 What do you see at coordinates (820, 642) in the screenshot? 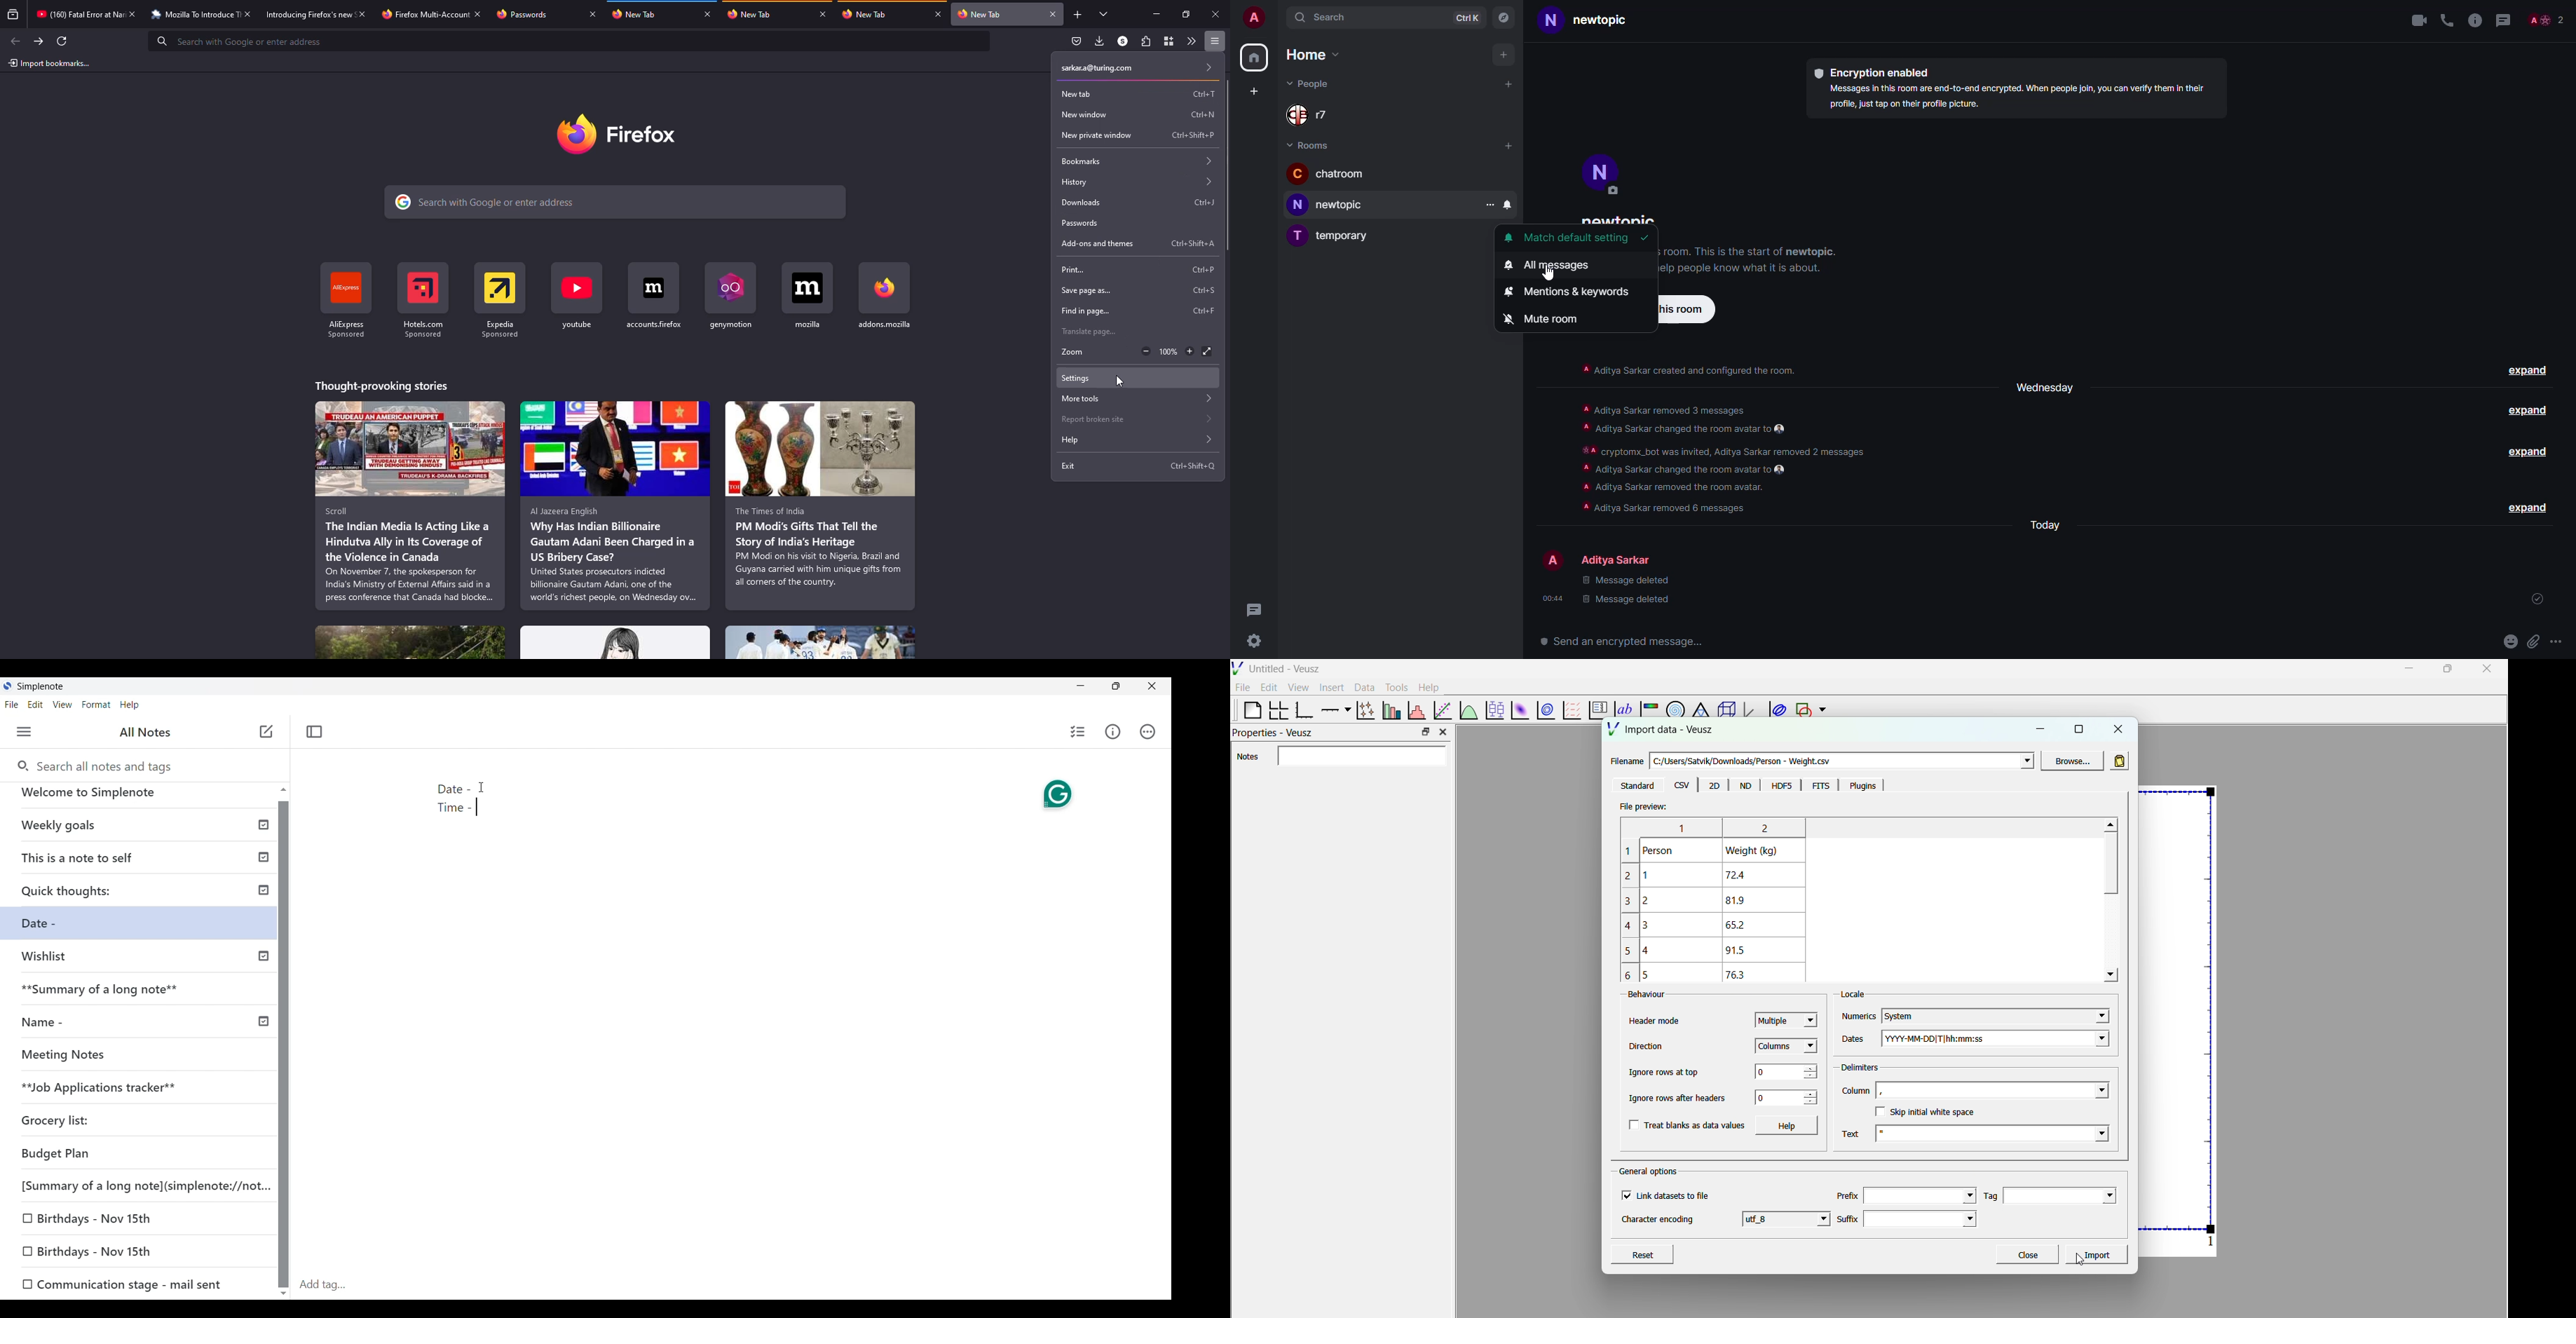
I see `stories` at bounding box center [820, 642].